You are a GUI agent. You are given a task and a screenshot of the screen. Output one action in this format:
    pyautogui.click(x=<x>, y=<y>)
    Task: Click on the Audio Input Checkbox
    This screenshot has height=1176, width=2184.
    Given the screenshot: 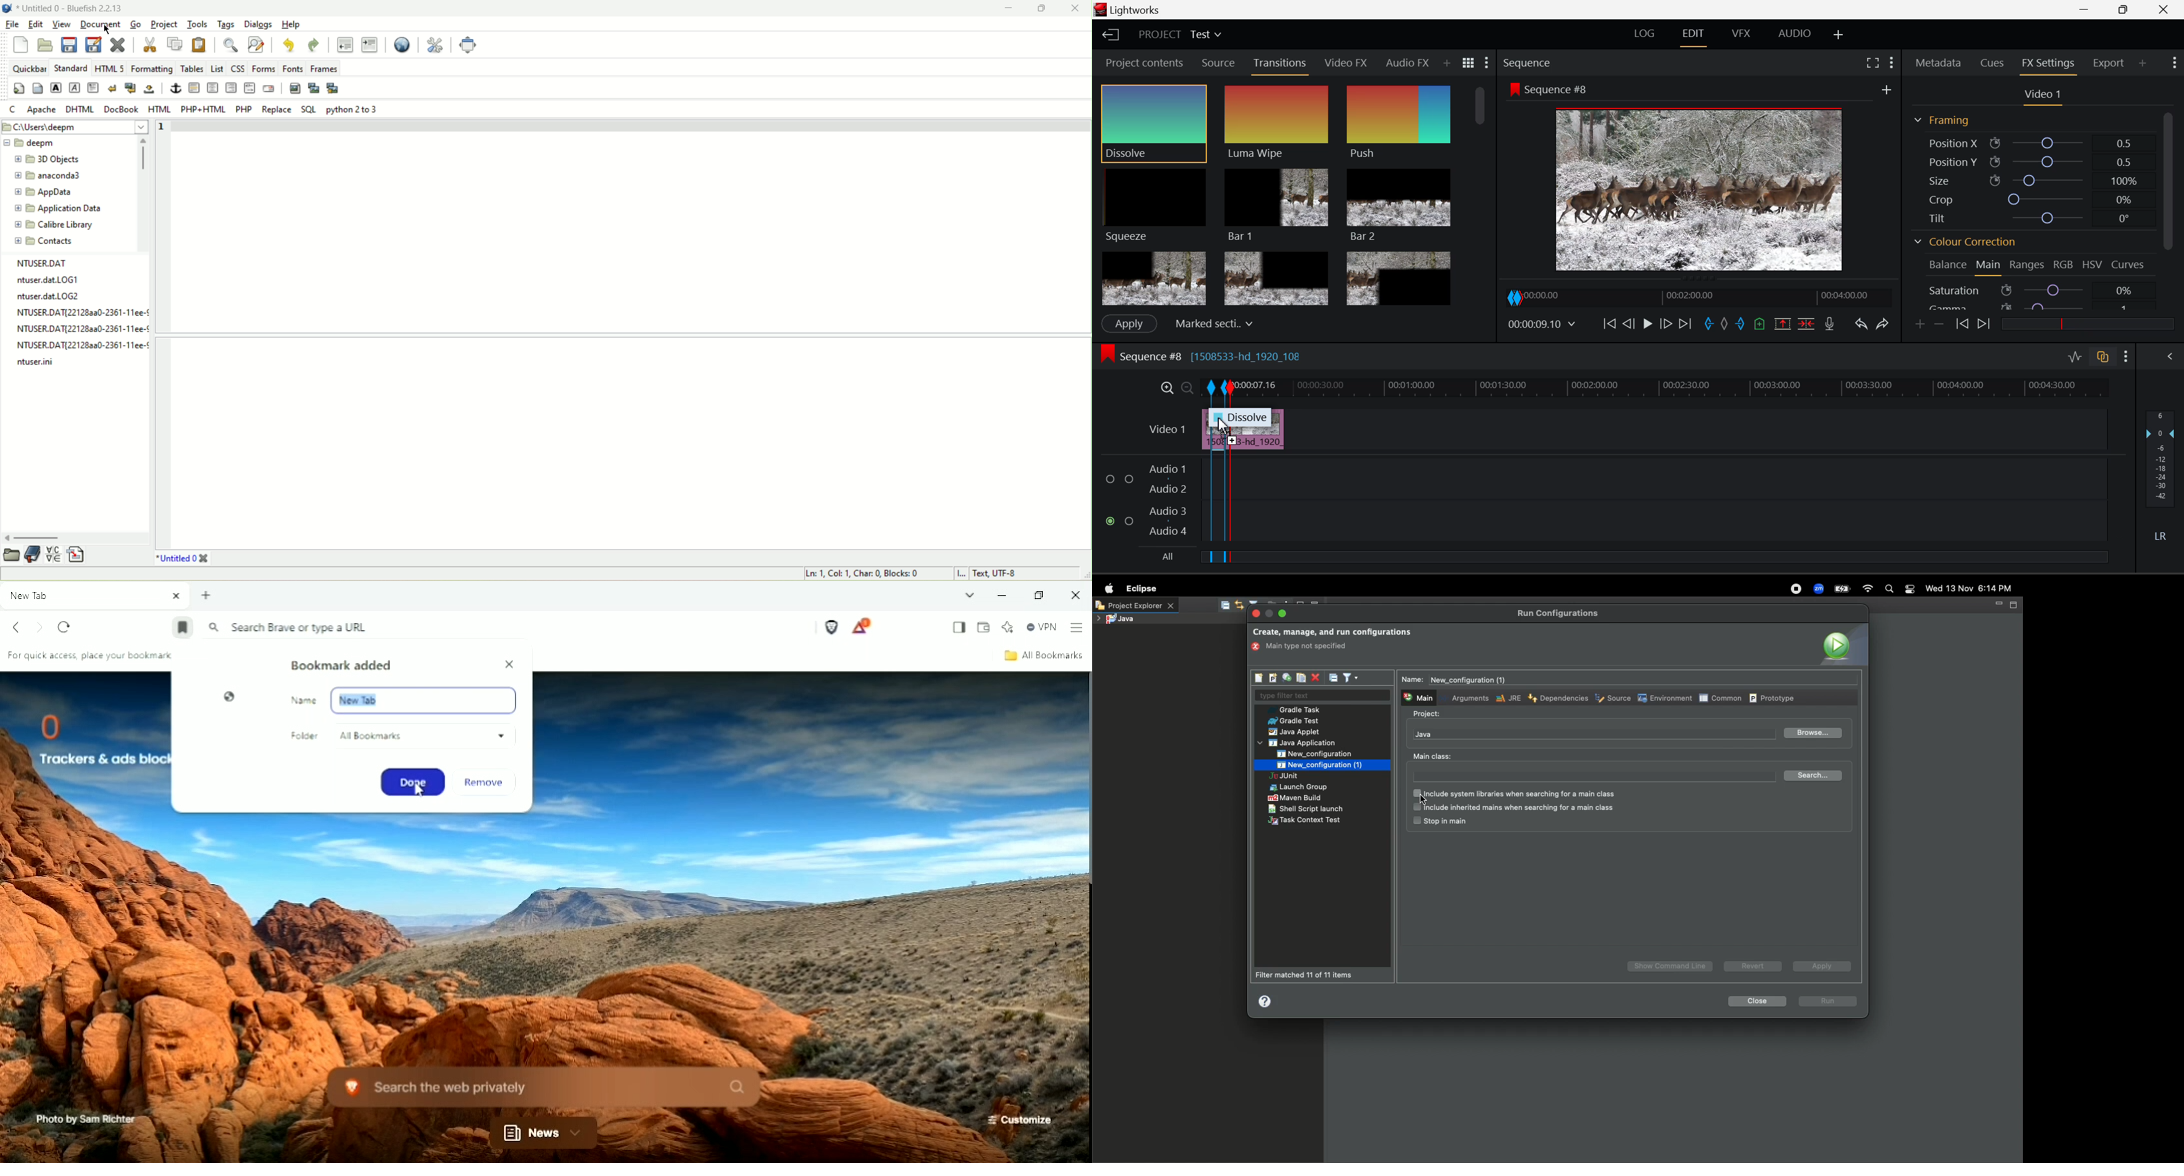 What is the action you would take?
    pyautogui.click(x=1111, y=522)
    